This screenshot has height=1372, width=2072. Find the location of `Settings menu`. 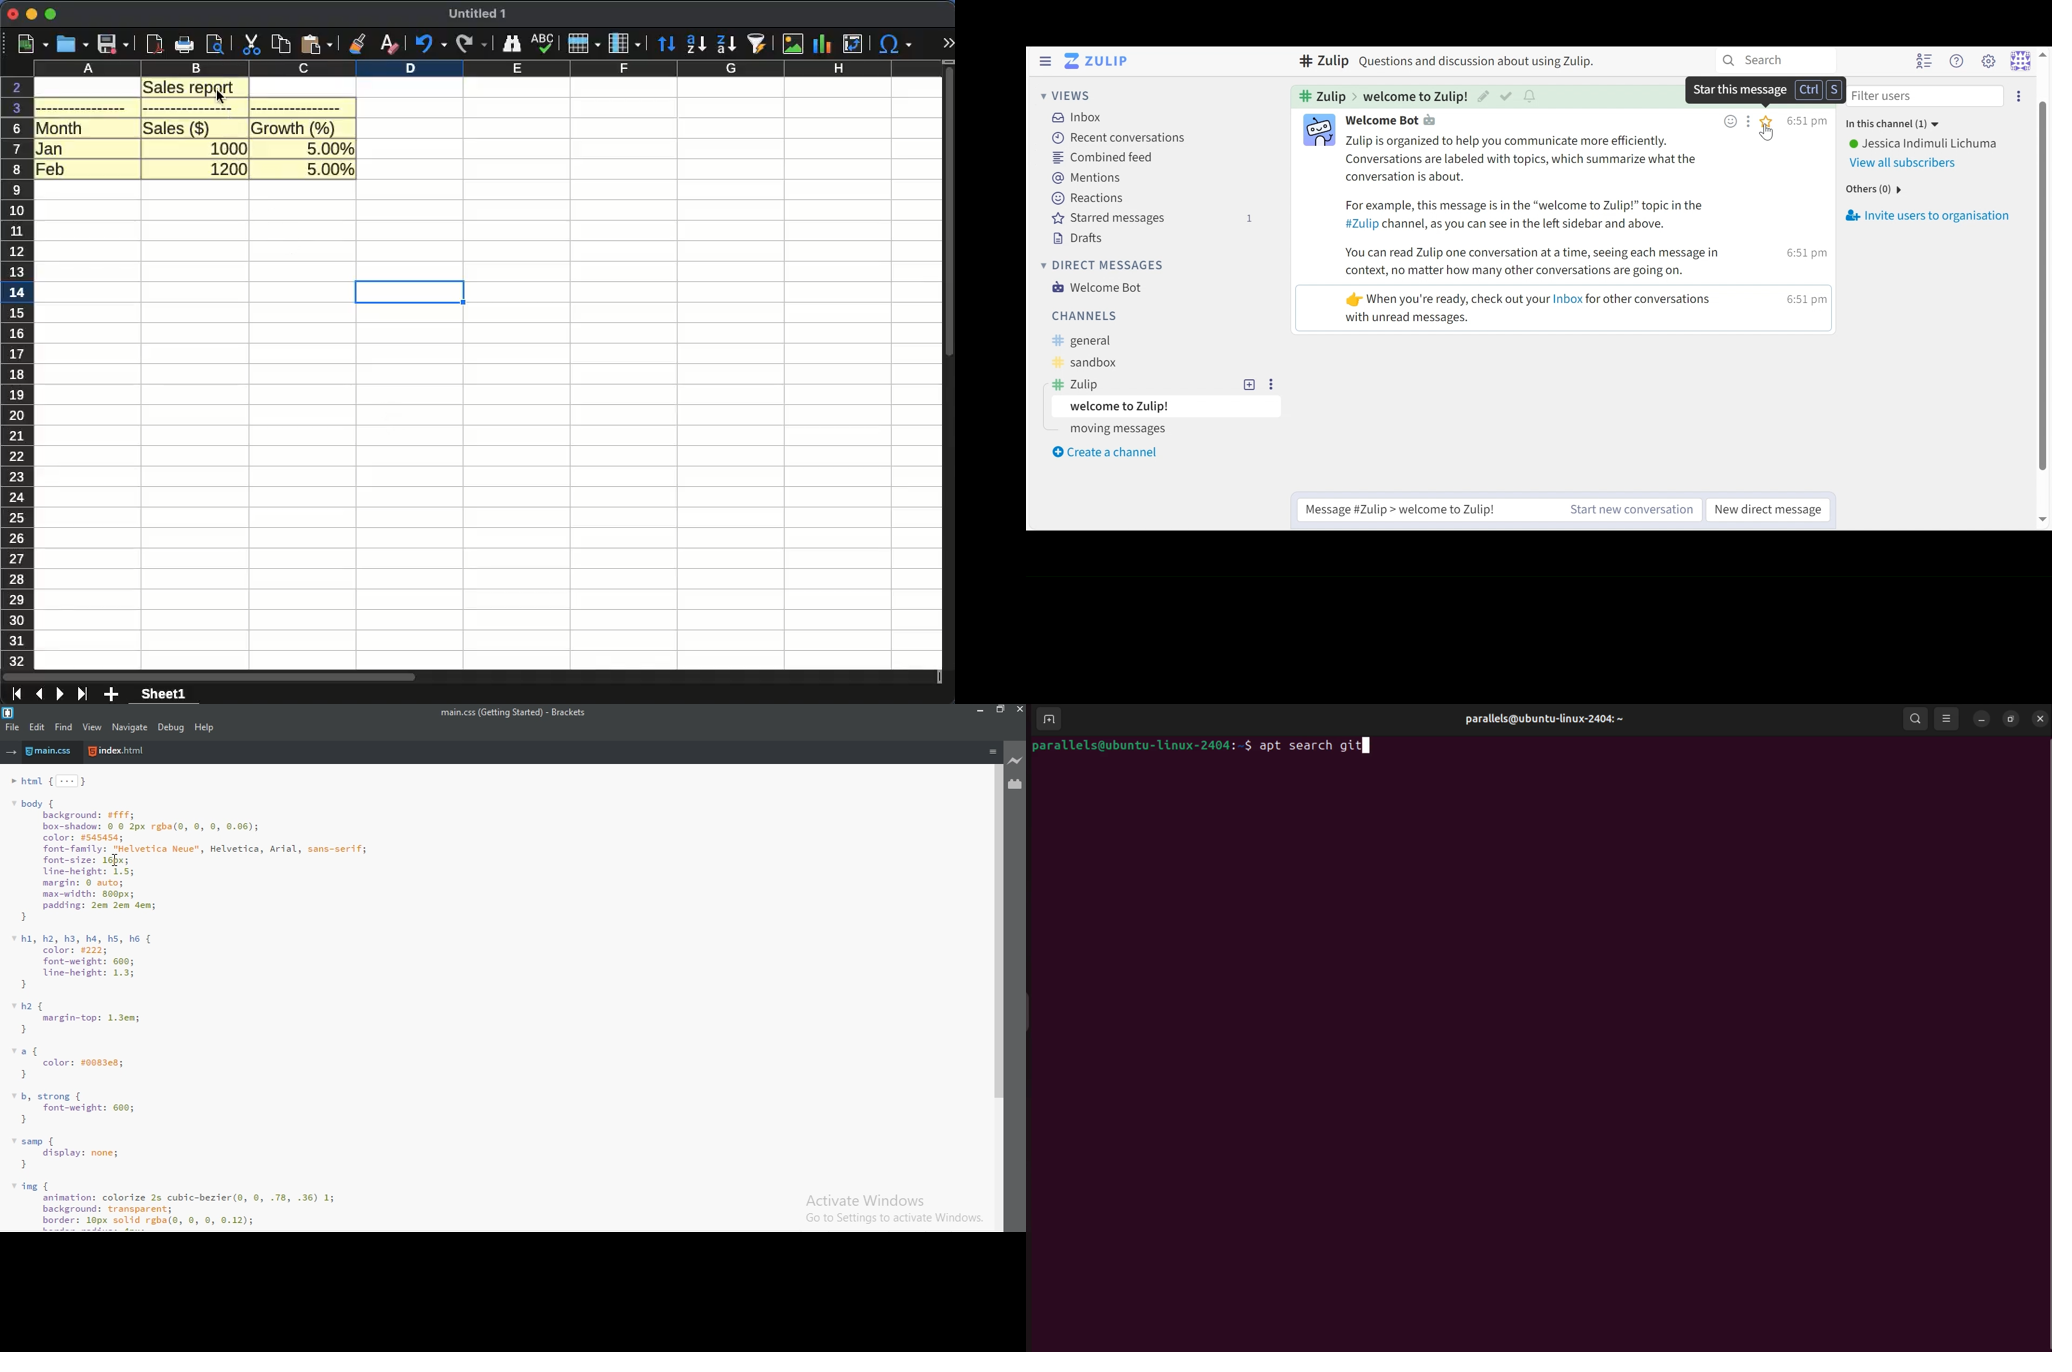

Settings menu is located at coordinates (1991, 60).